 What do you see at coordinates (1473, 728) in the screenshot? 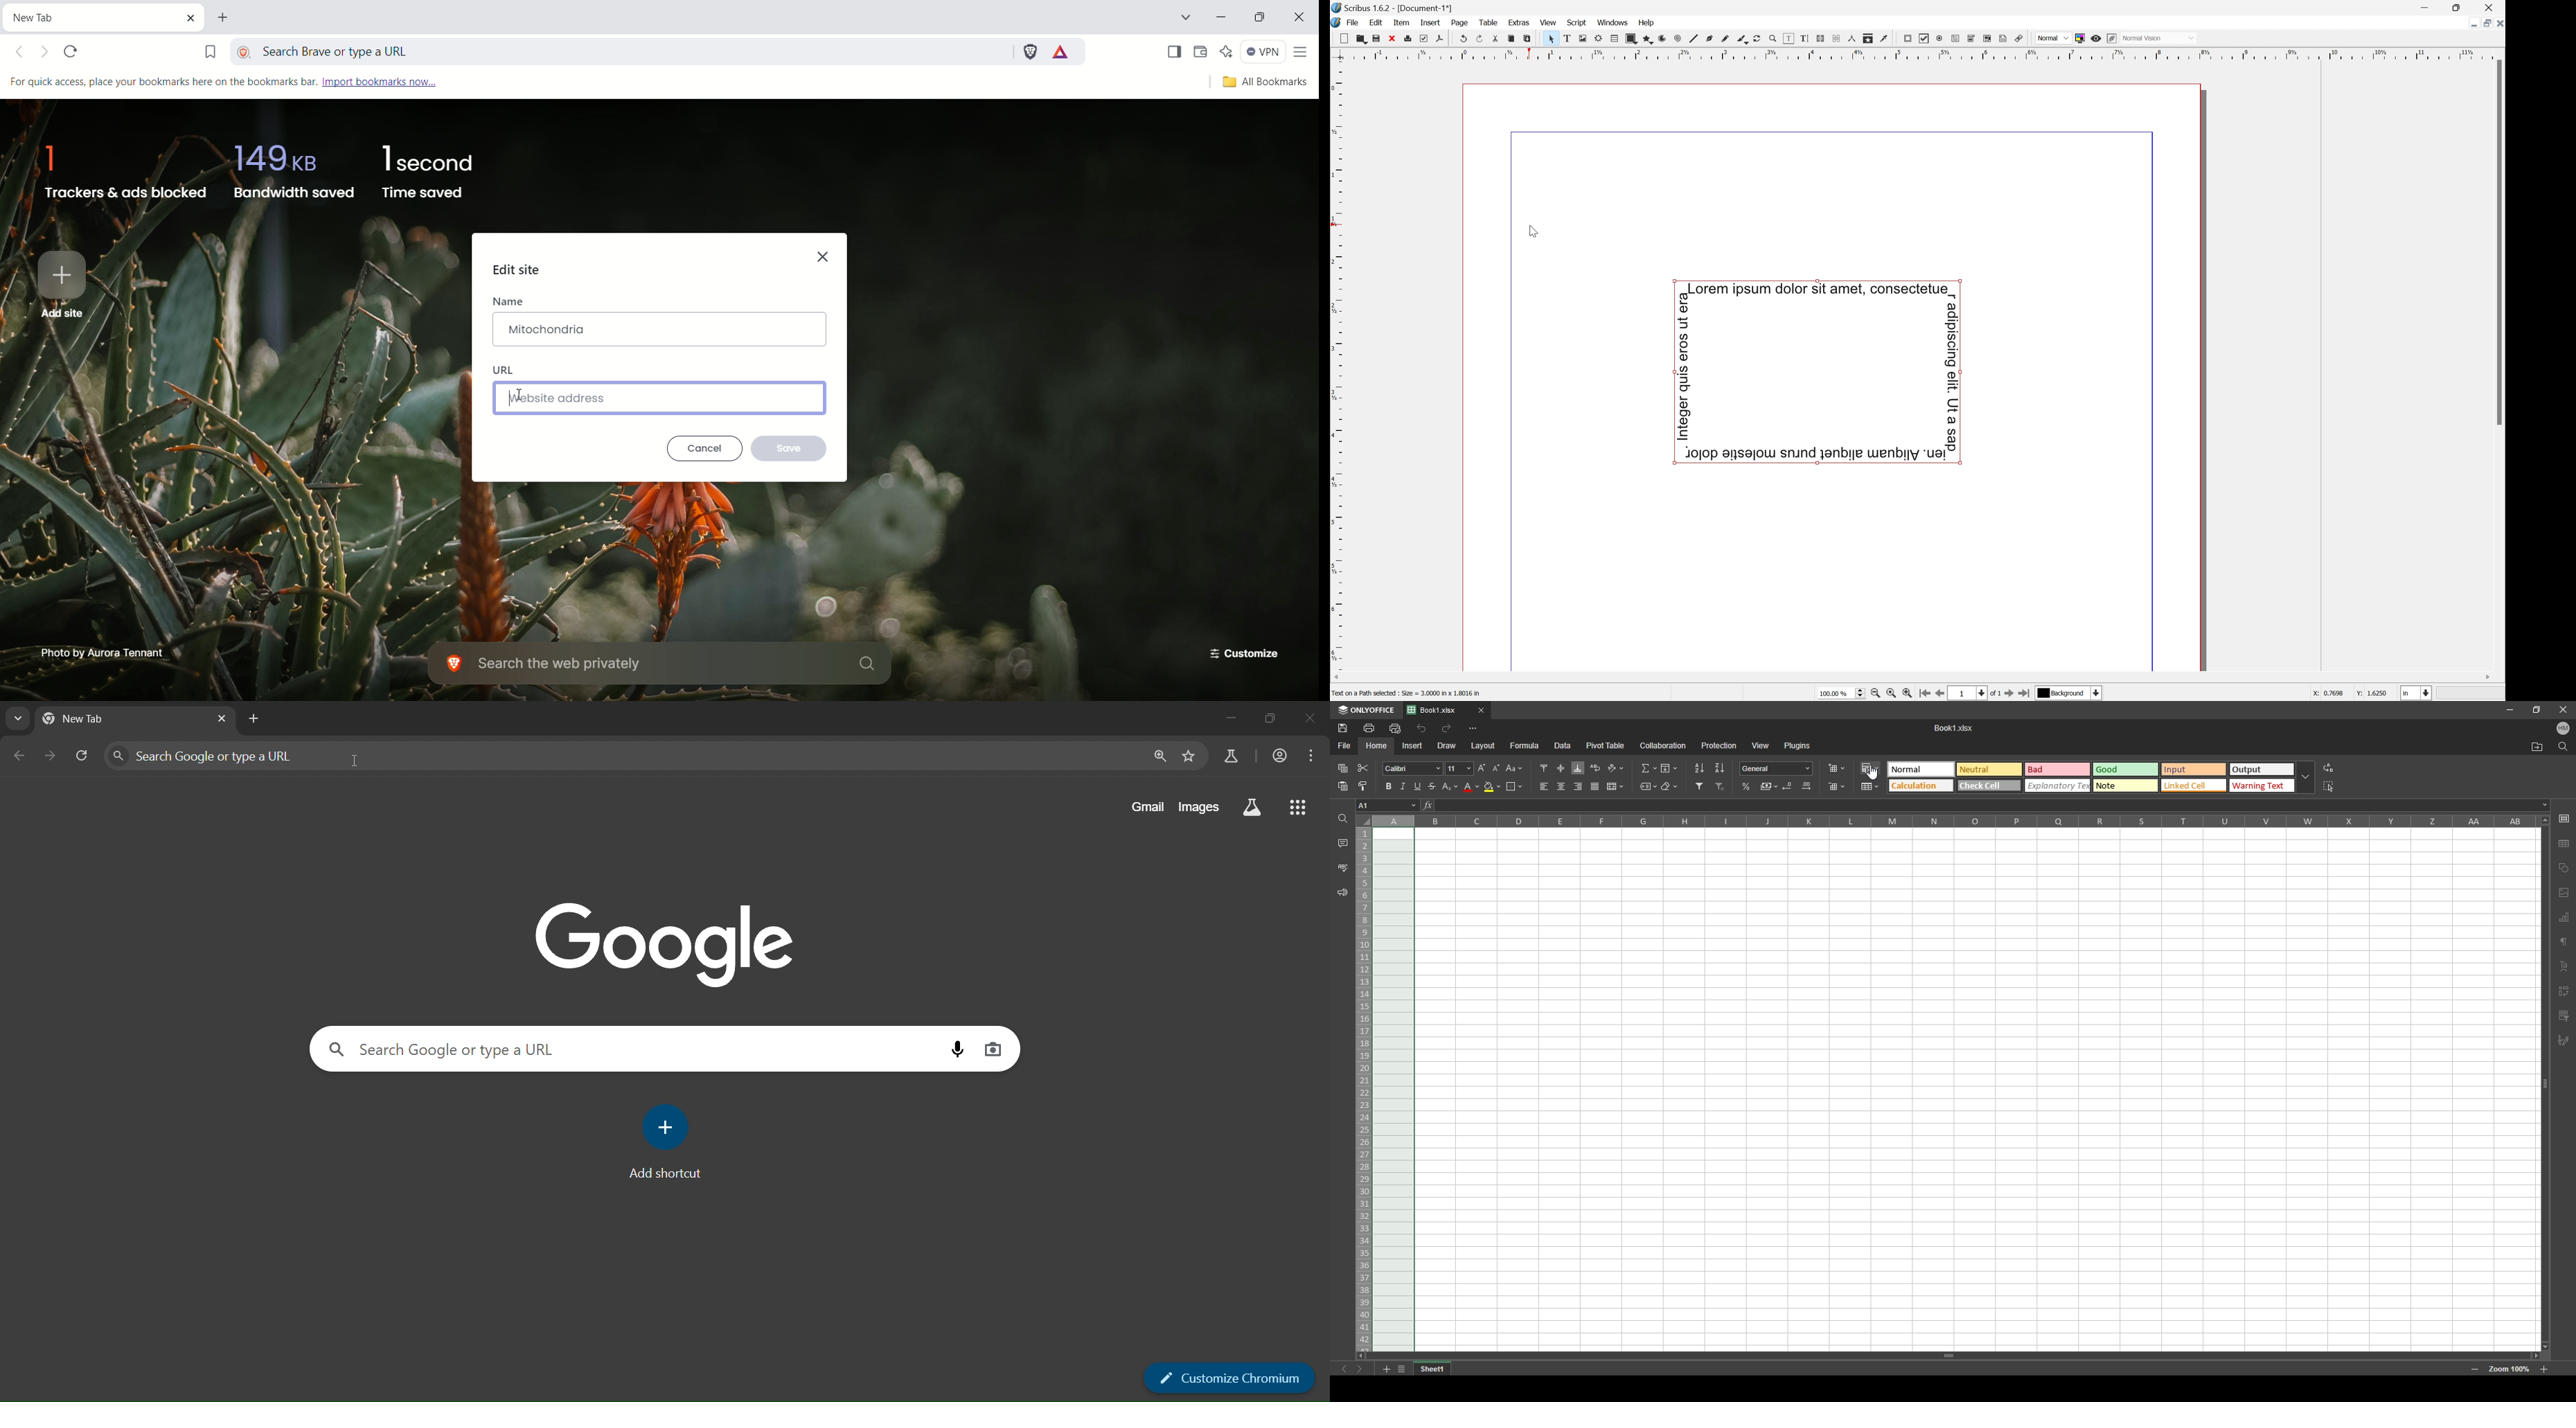
I see `more options` at bounding box center [1473, 728].